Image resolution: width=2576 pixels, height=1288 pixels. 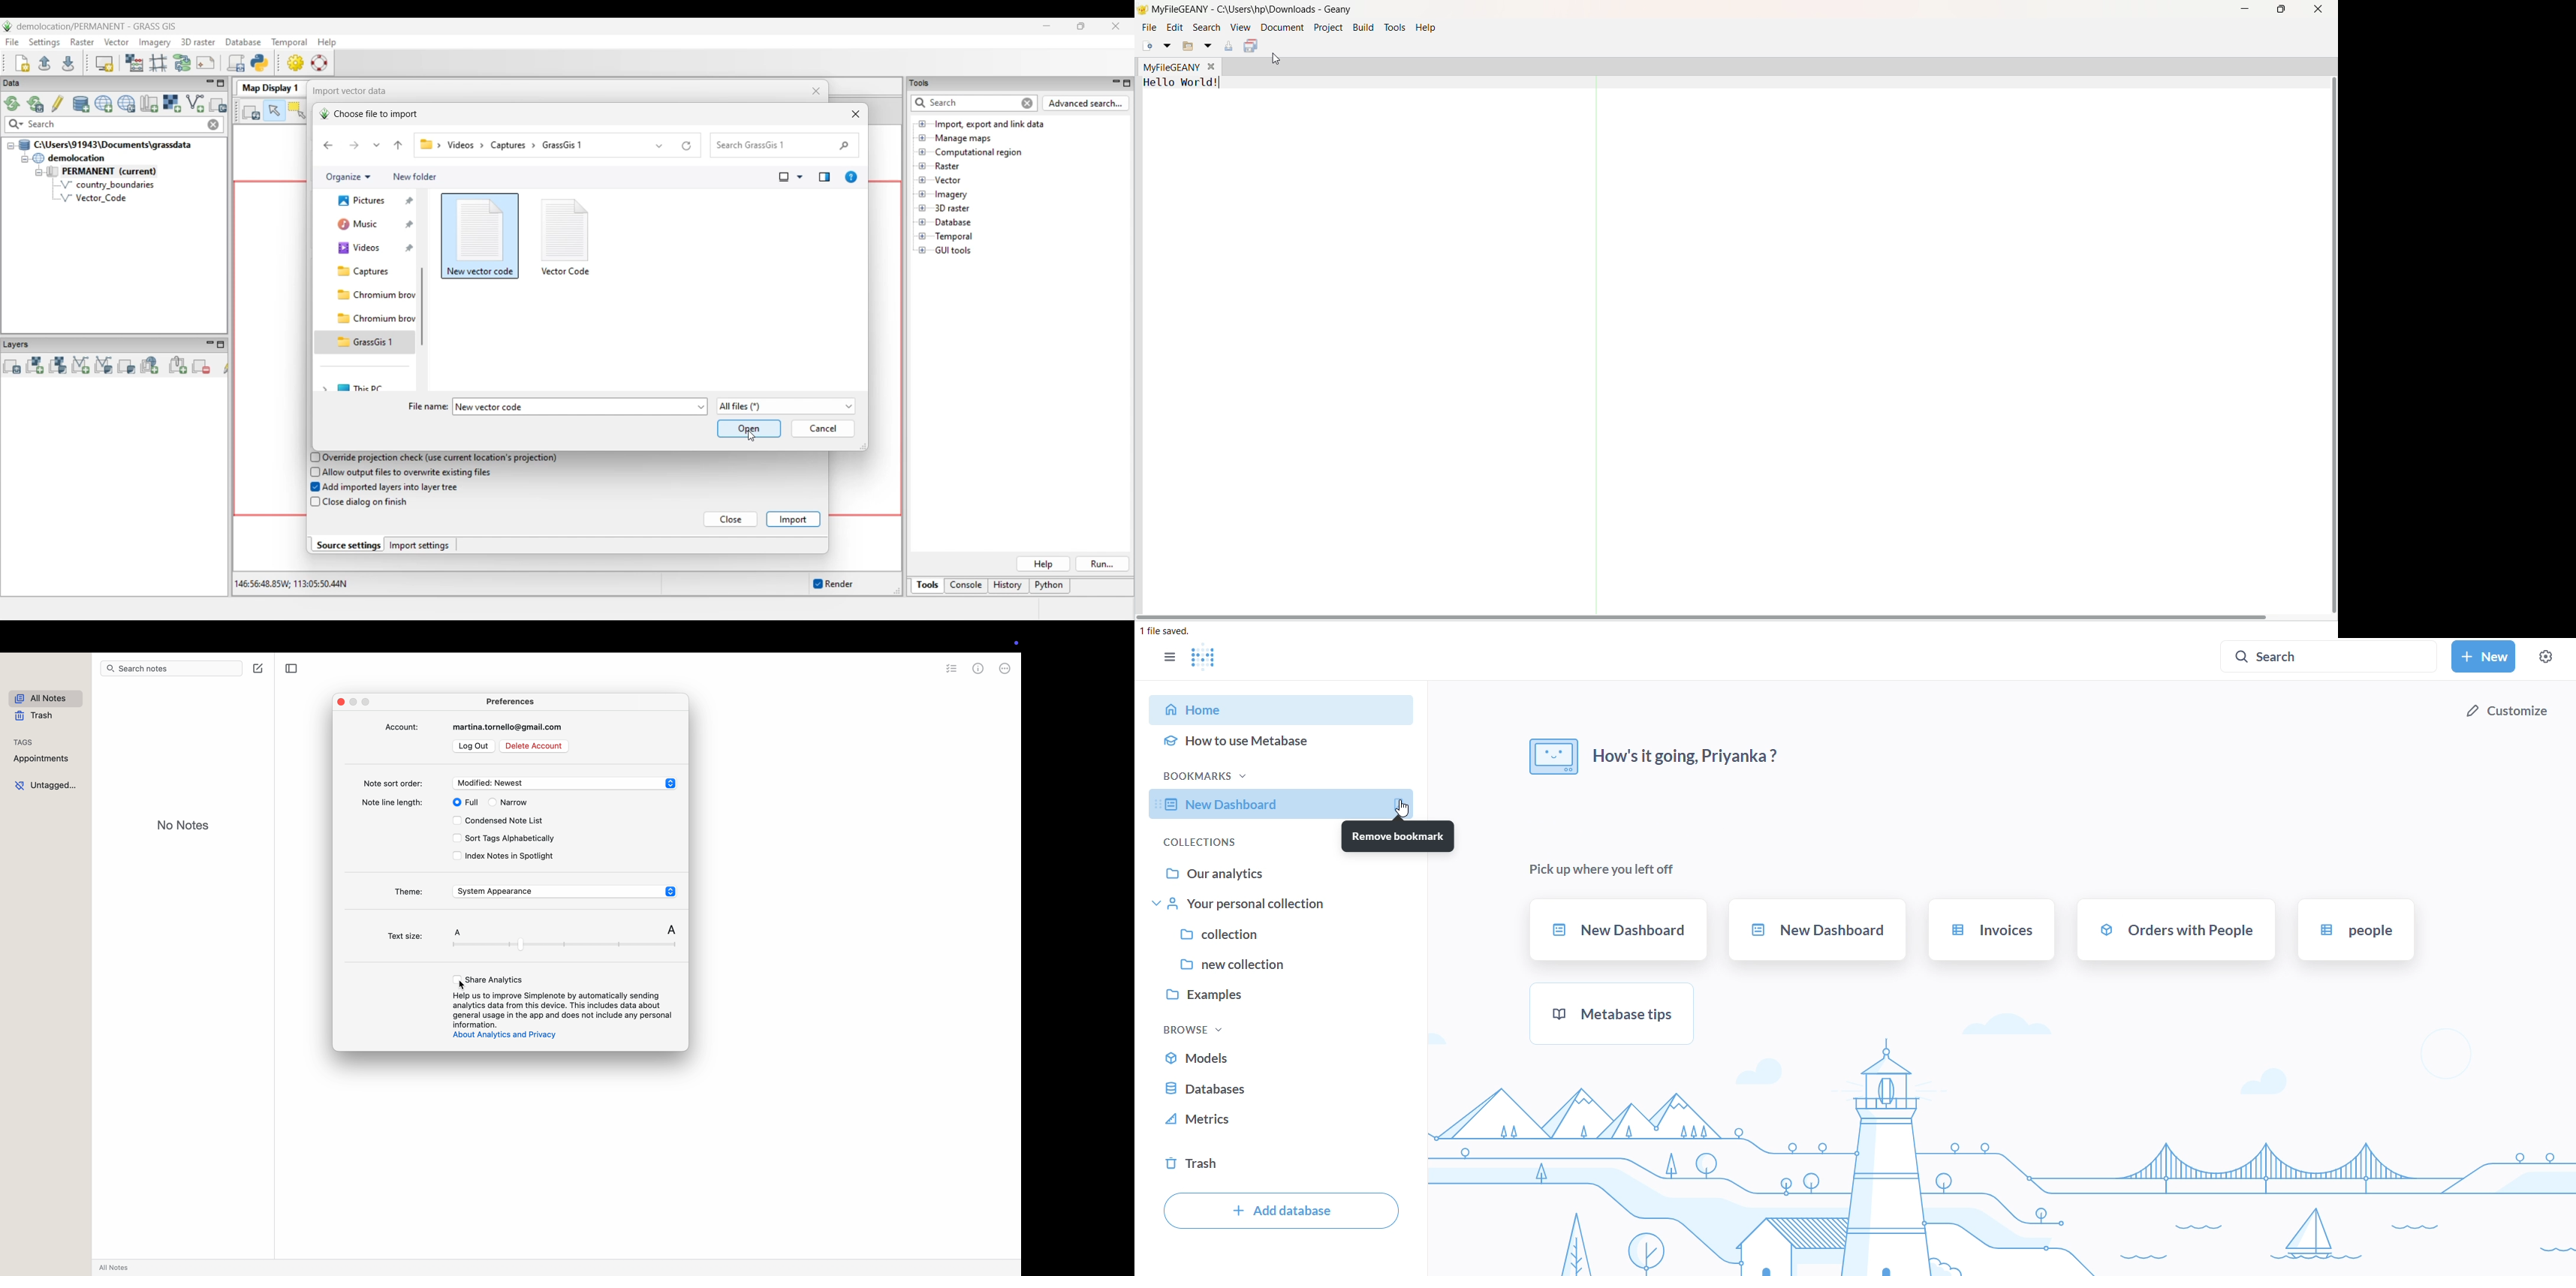 What do you see at coordinates (1286, 805) in the screenshot?
I see `new dashboard` at bounding box center [1286, 805].